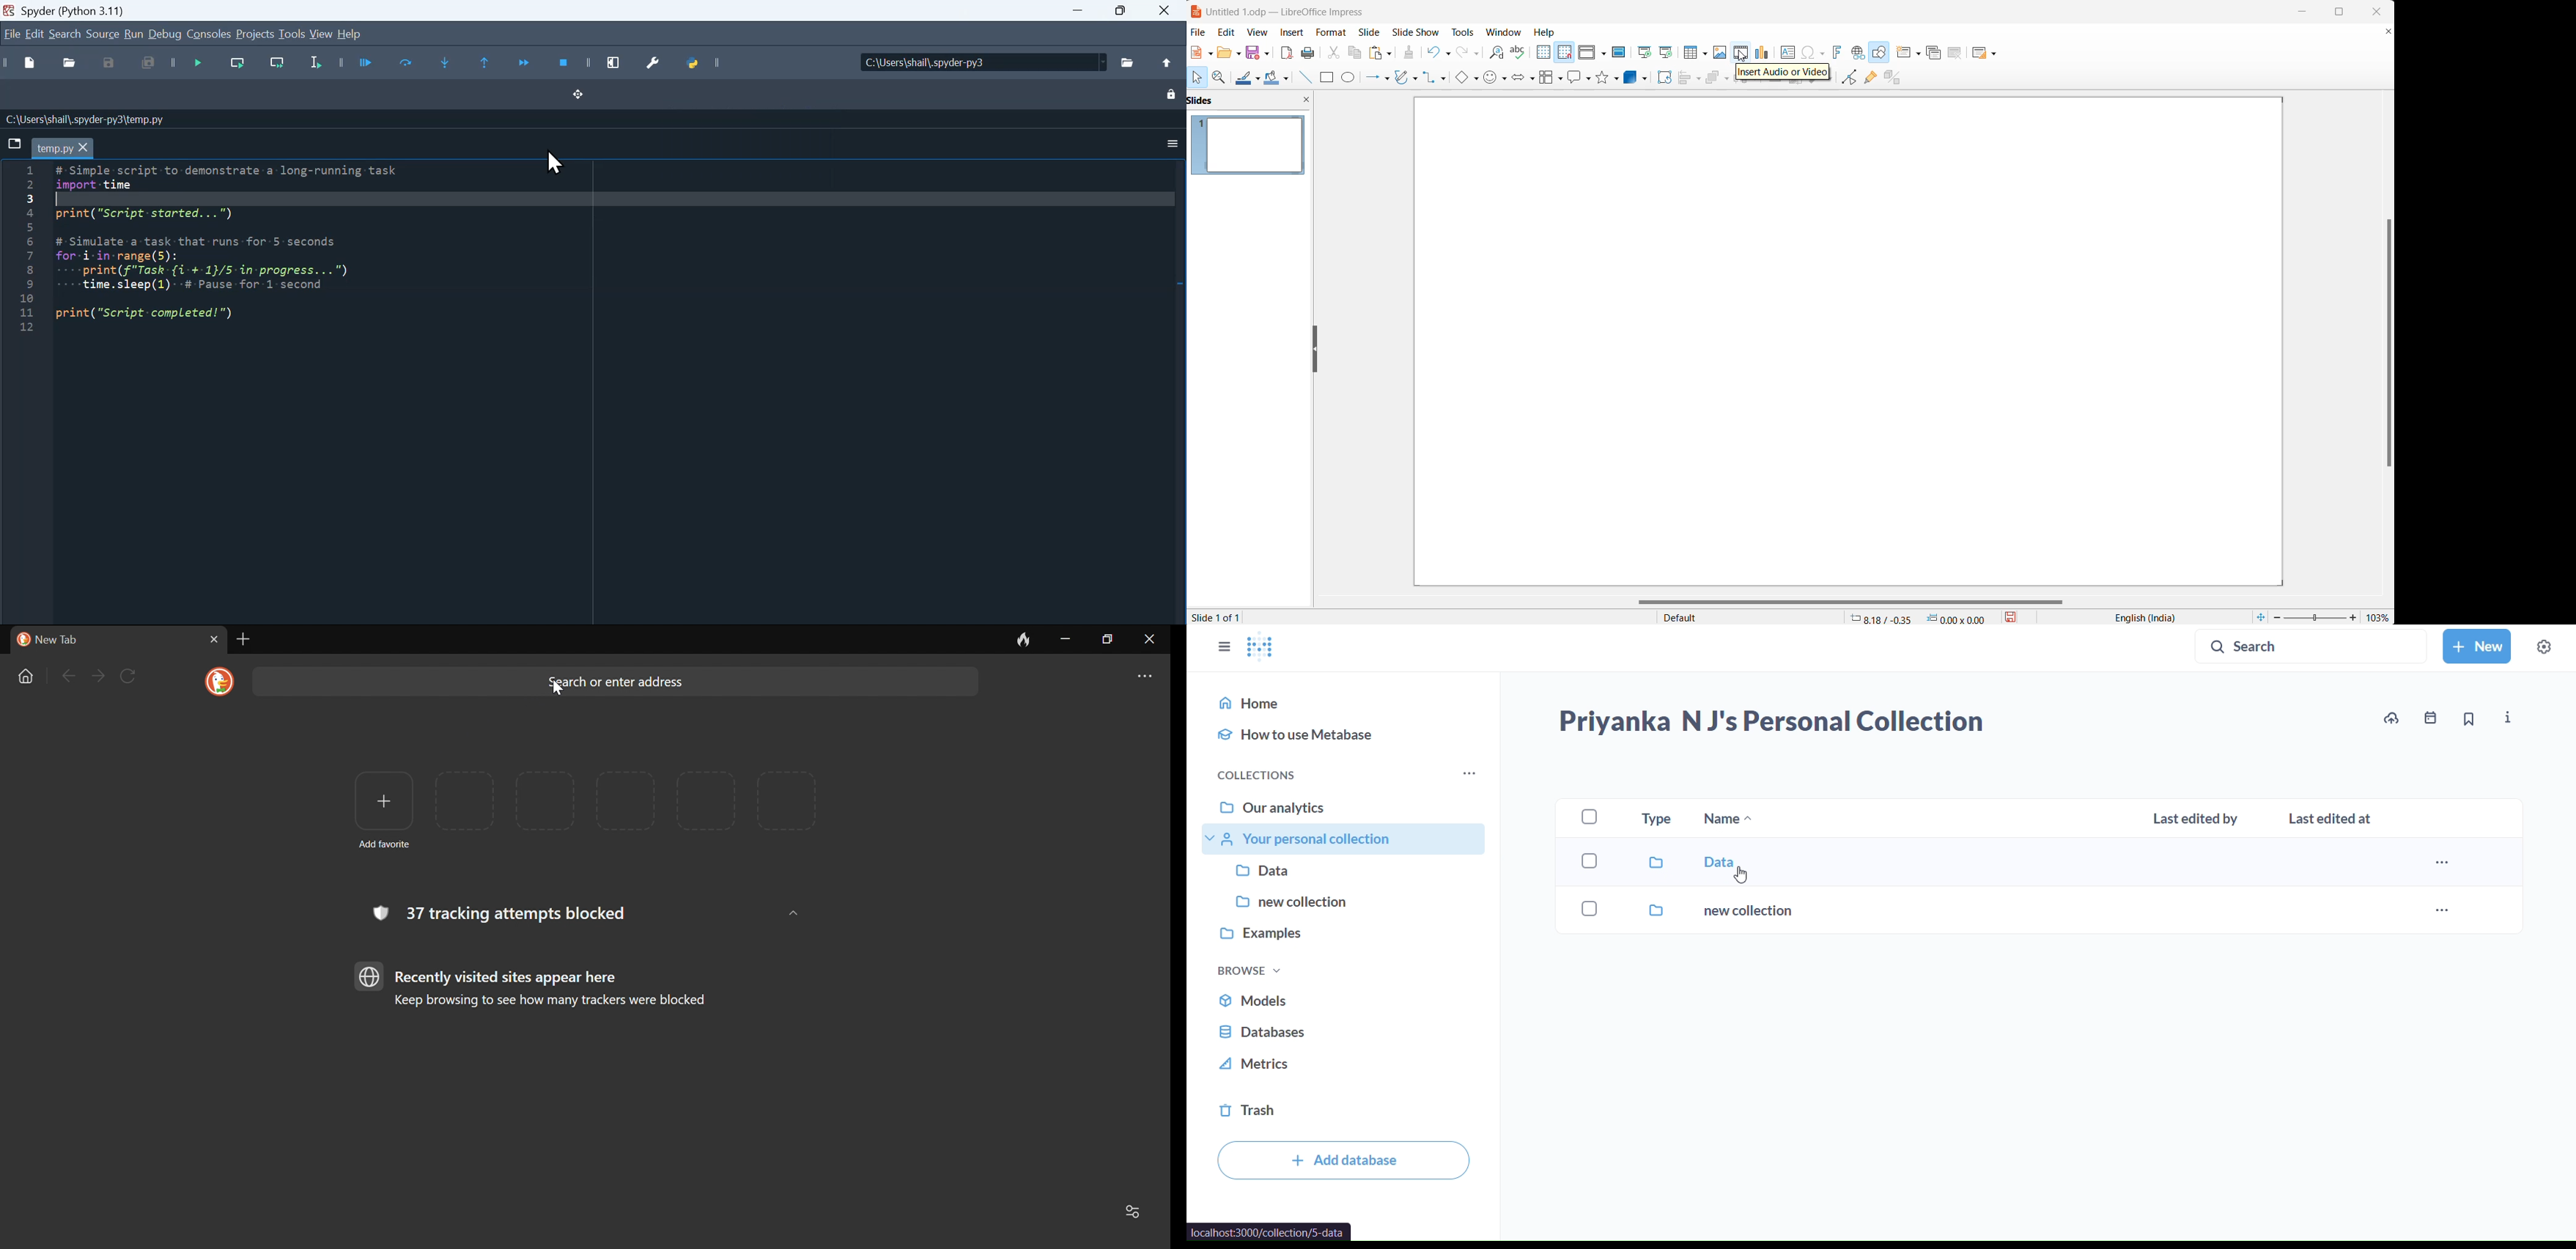  Describe the element at coordinates (321, 34) in the screenshot. I see `View` at that location.